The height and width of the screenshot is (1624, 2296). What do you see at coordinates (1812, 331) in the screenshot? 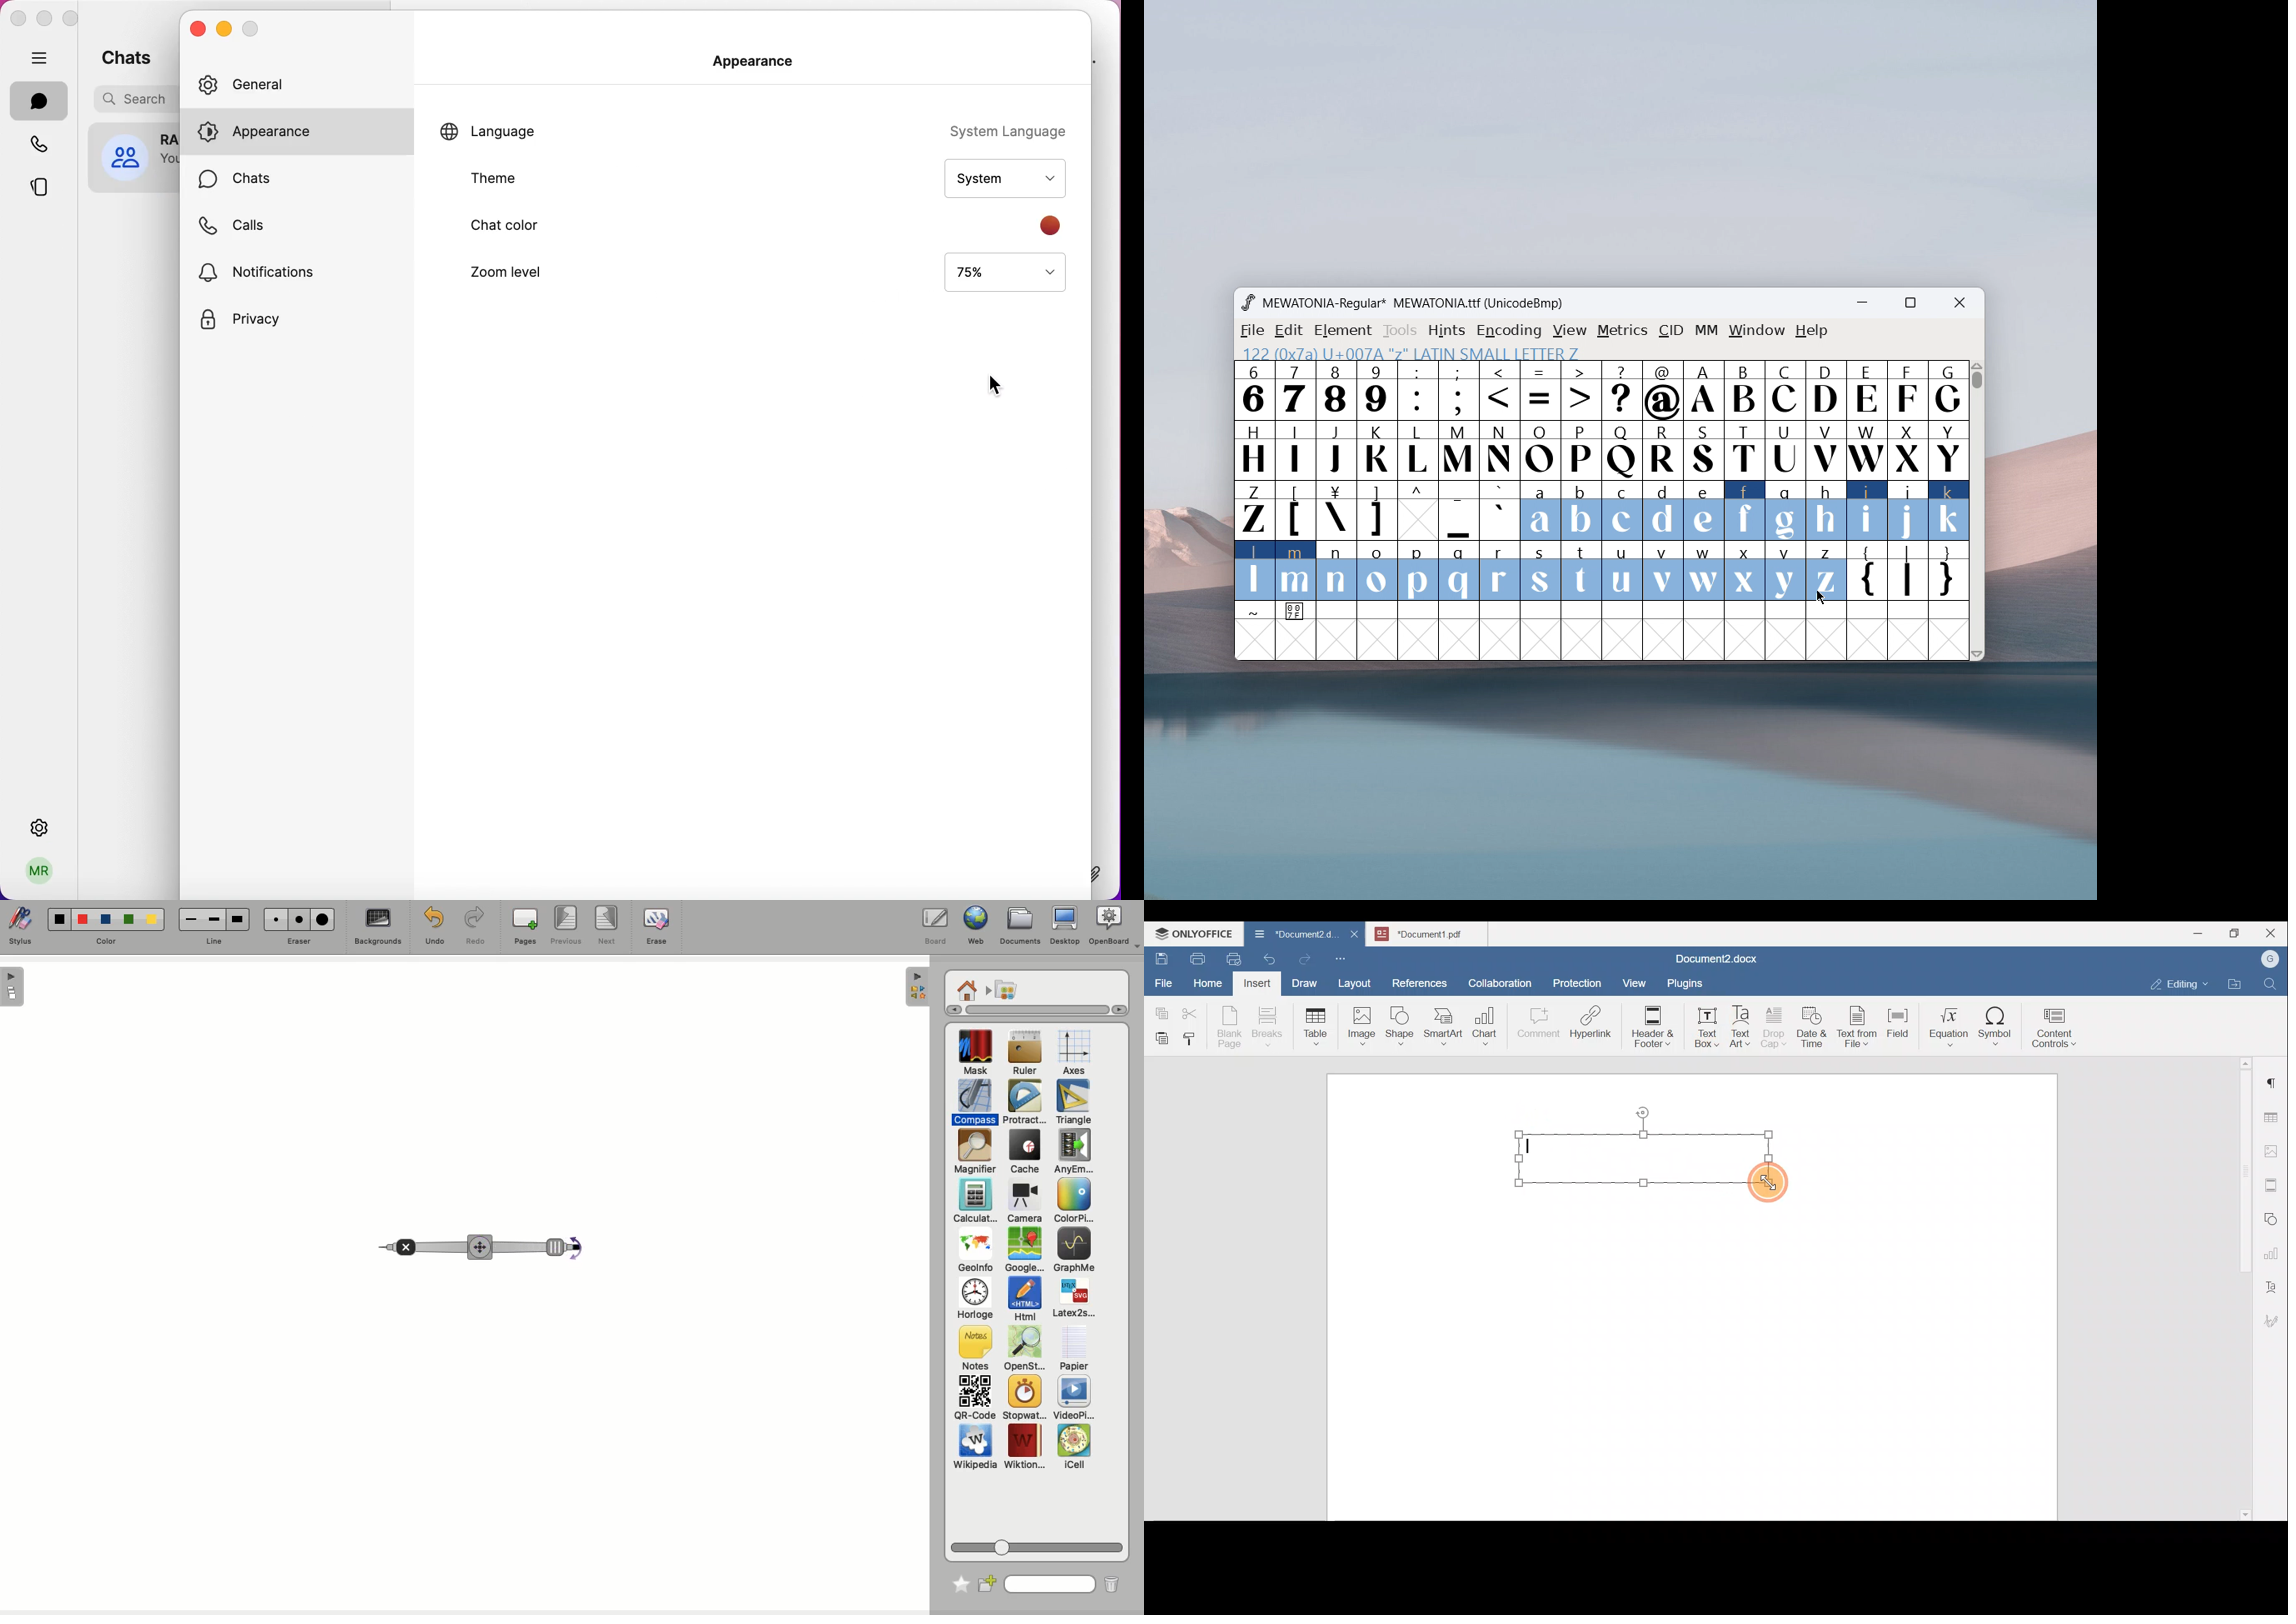
I see `help` at bounding box center [1812, 331].